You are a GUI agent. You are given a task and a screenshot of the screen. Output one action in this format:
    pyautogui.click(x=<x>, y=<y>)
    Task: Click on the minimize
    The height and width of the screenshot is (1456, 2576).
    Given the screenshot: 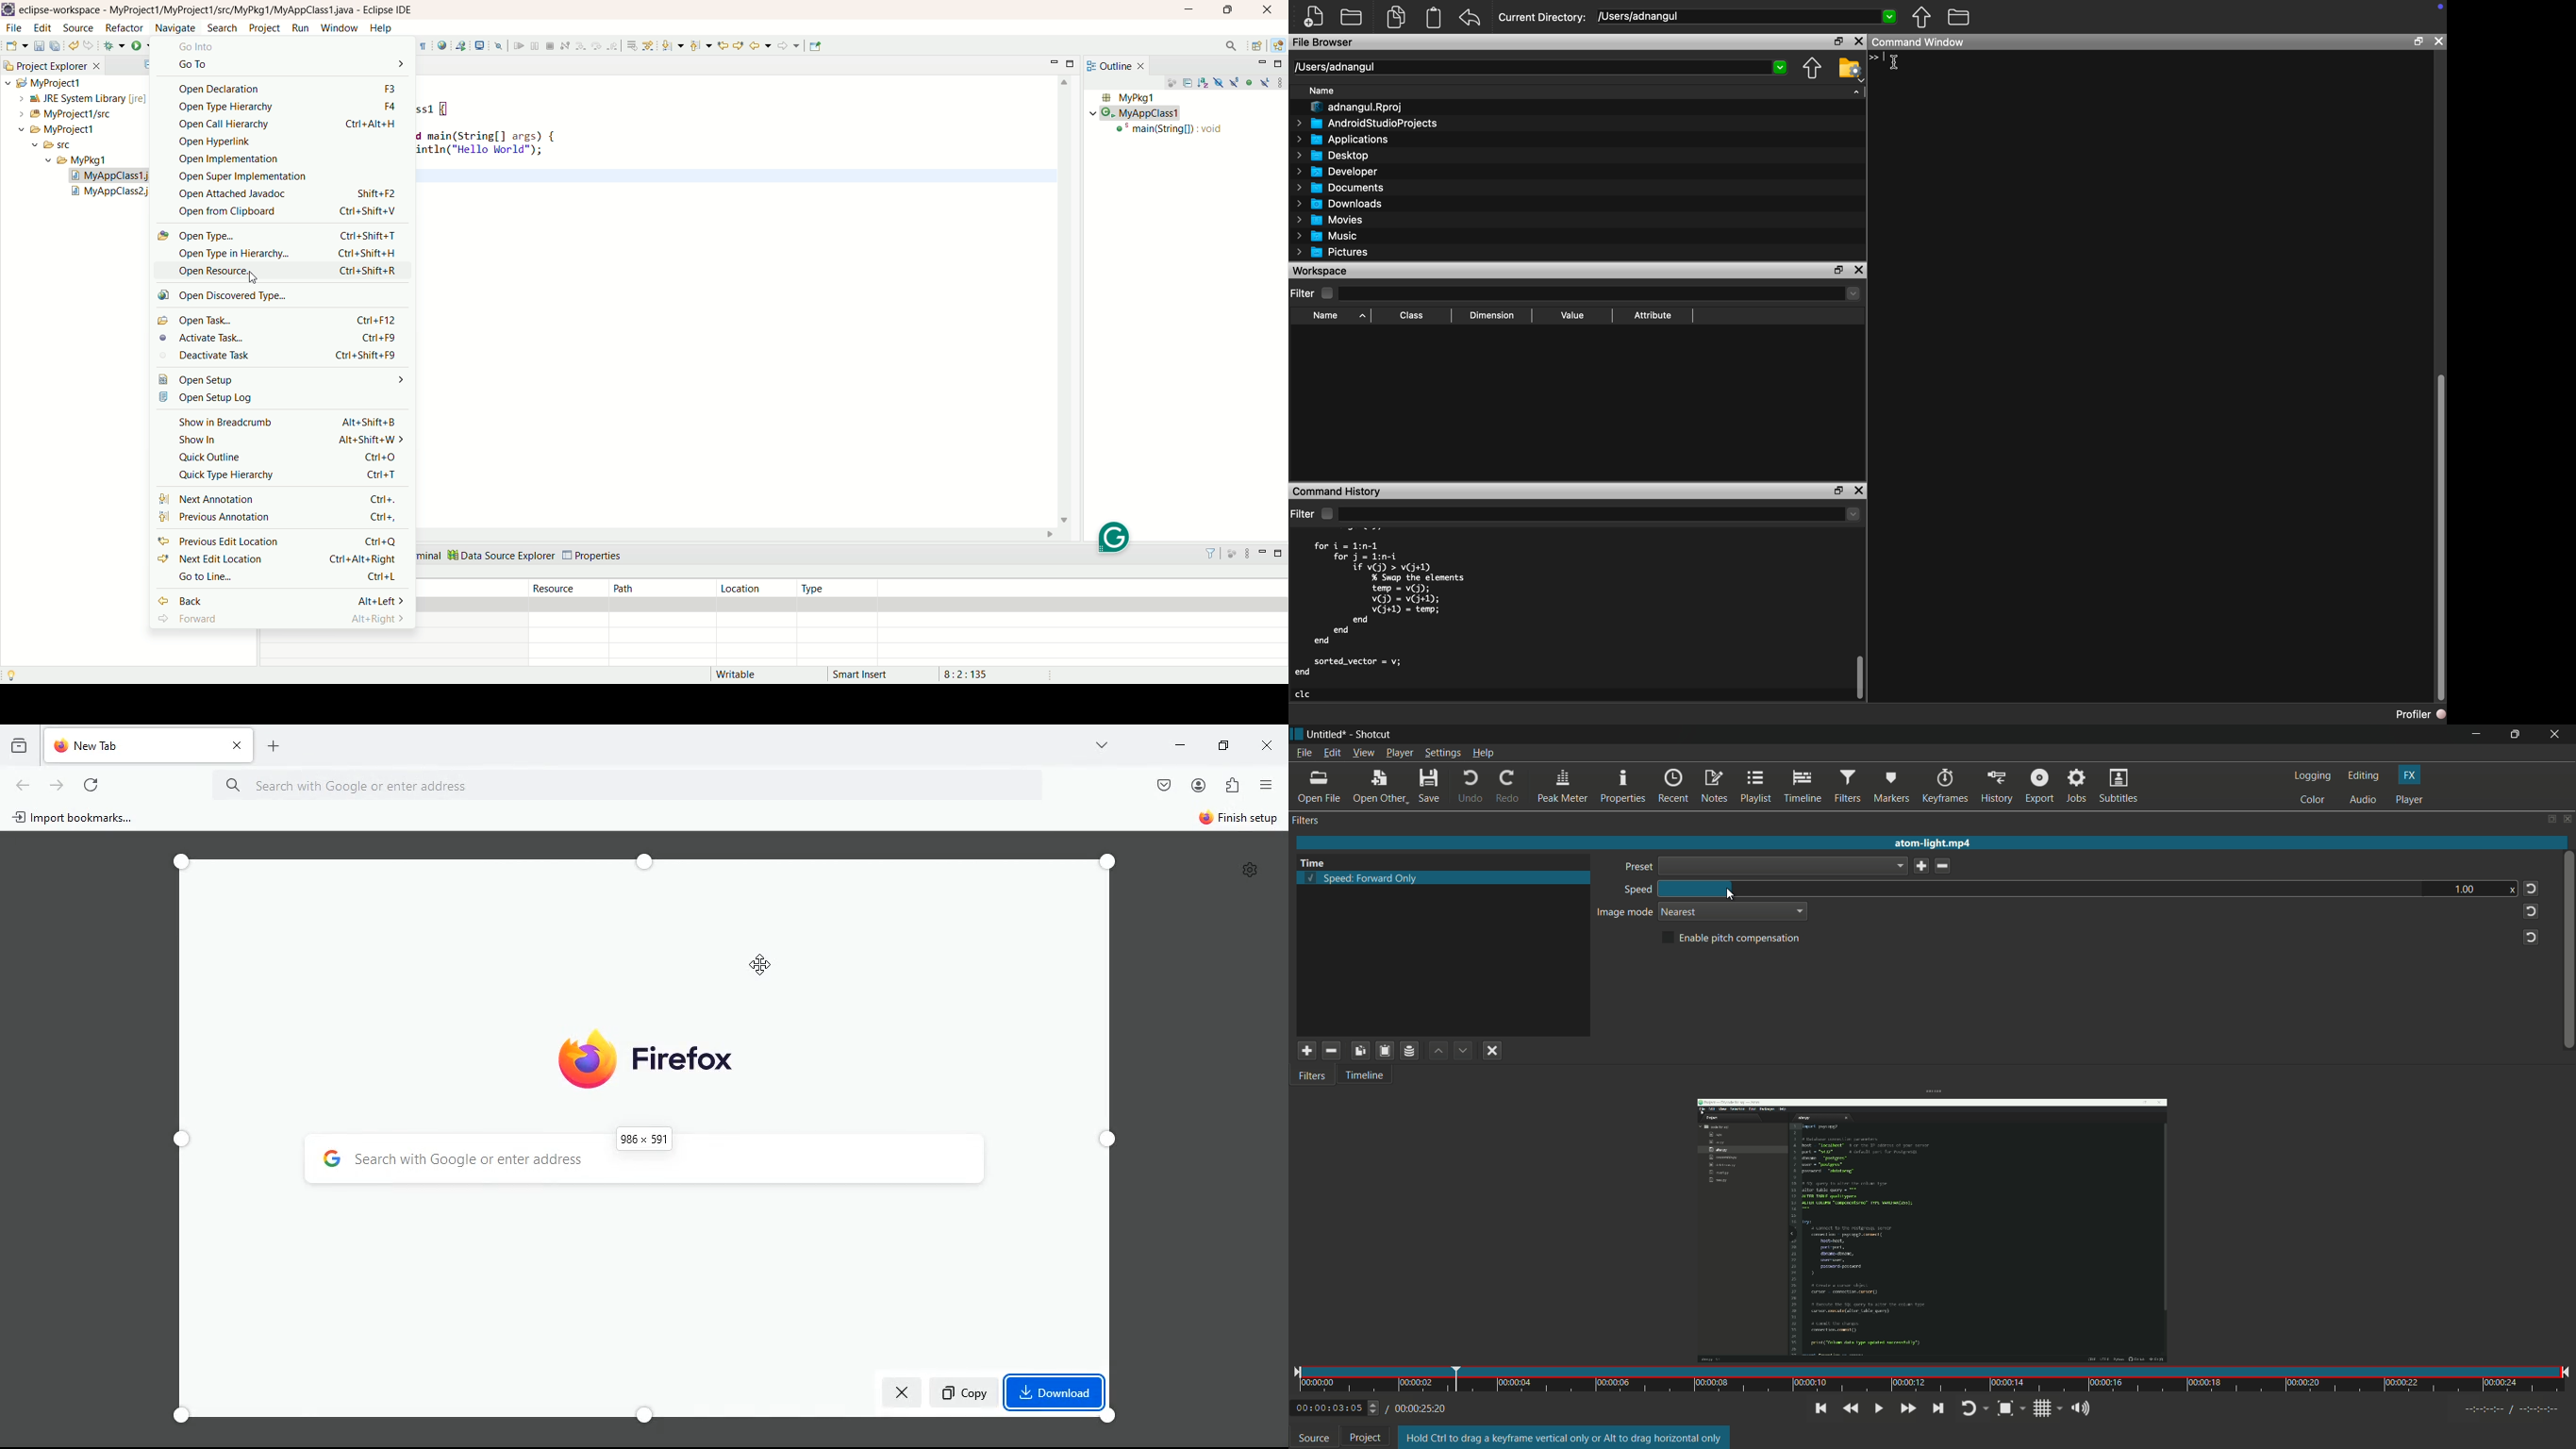 What is the action you would take?
    pyautogui.click(x=1221, y=744)
    